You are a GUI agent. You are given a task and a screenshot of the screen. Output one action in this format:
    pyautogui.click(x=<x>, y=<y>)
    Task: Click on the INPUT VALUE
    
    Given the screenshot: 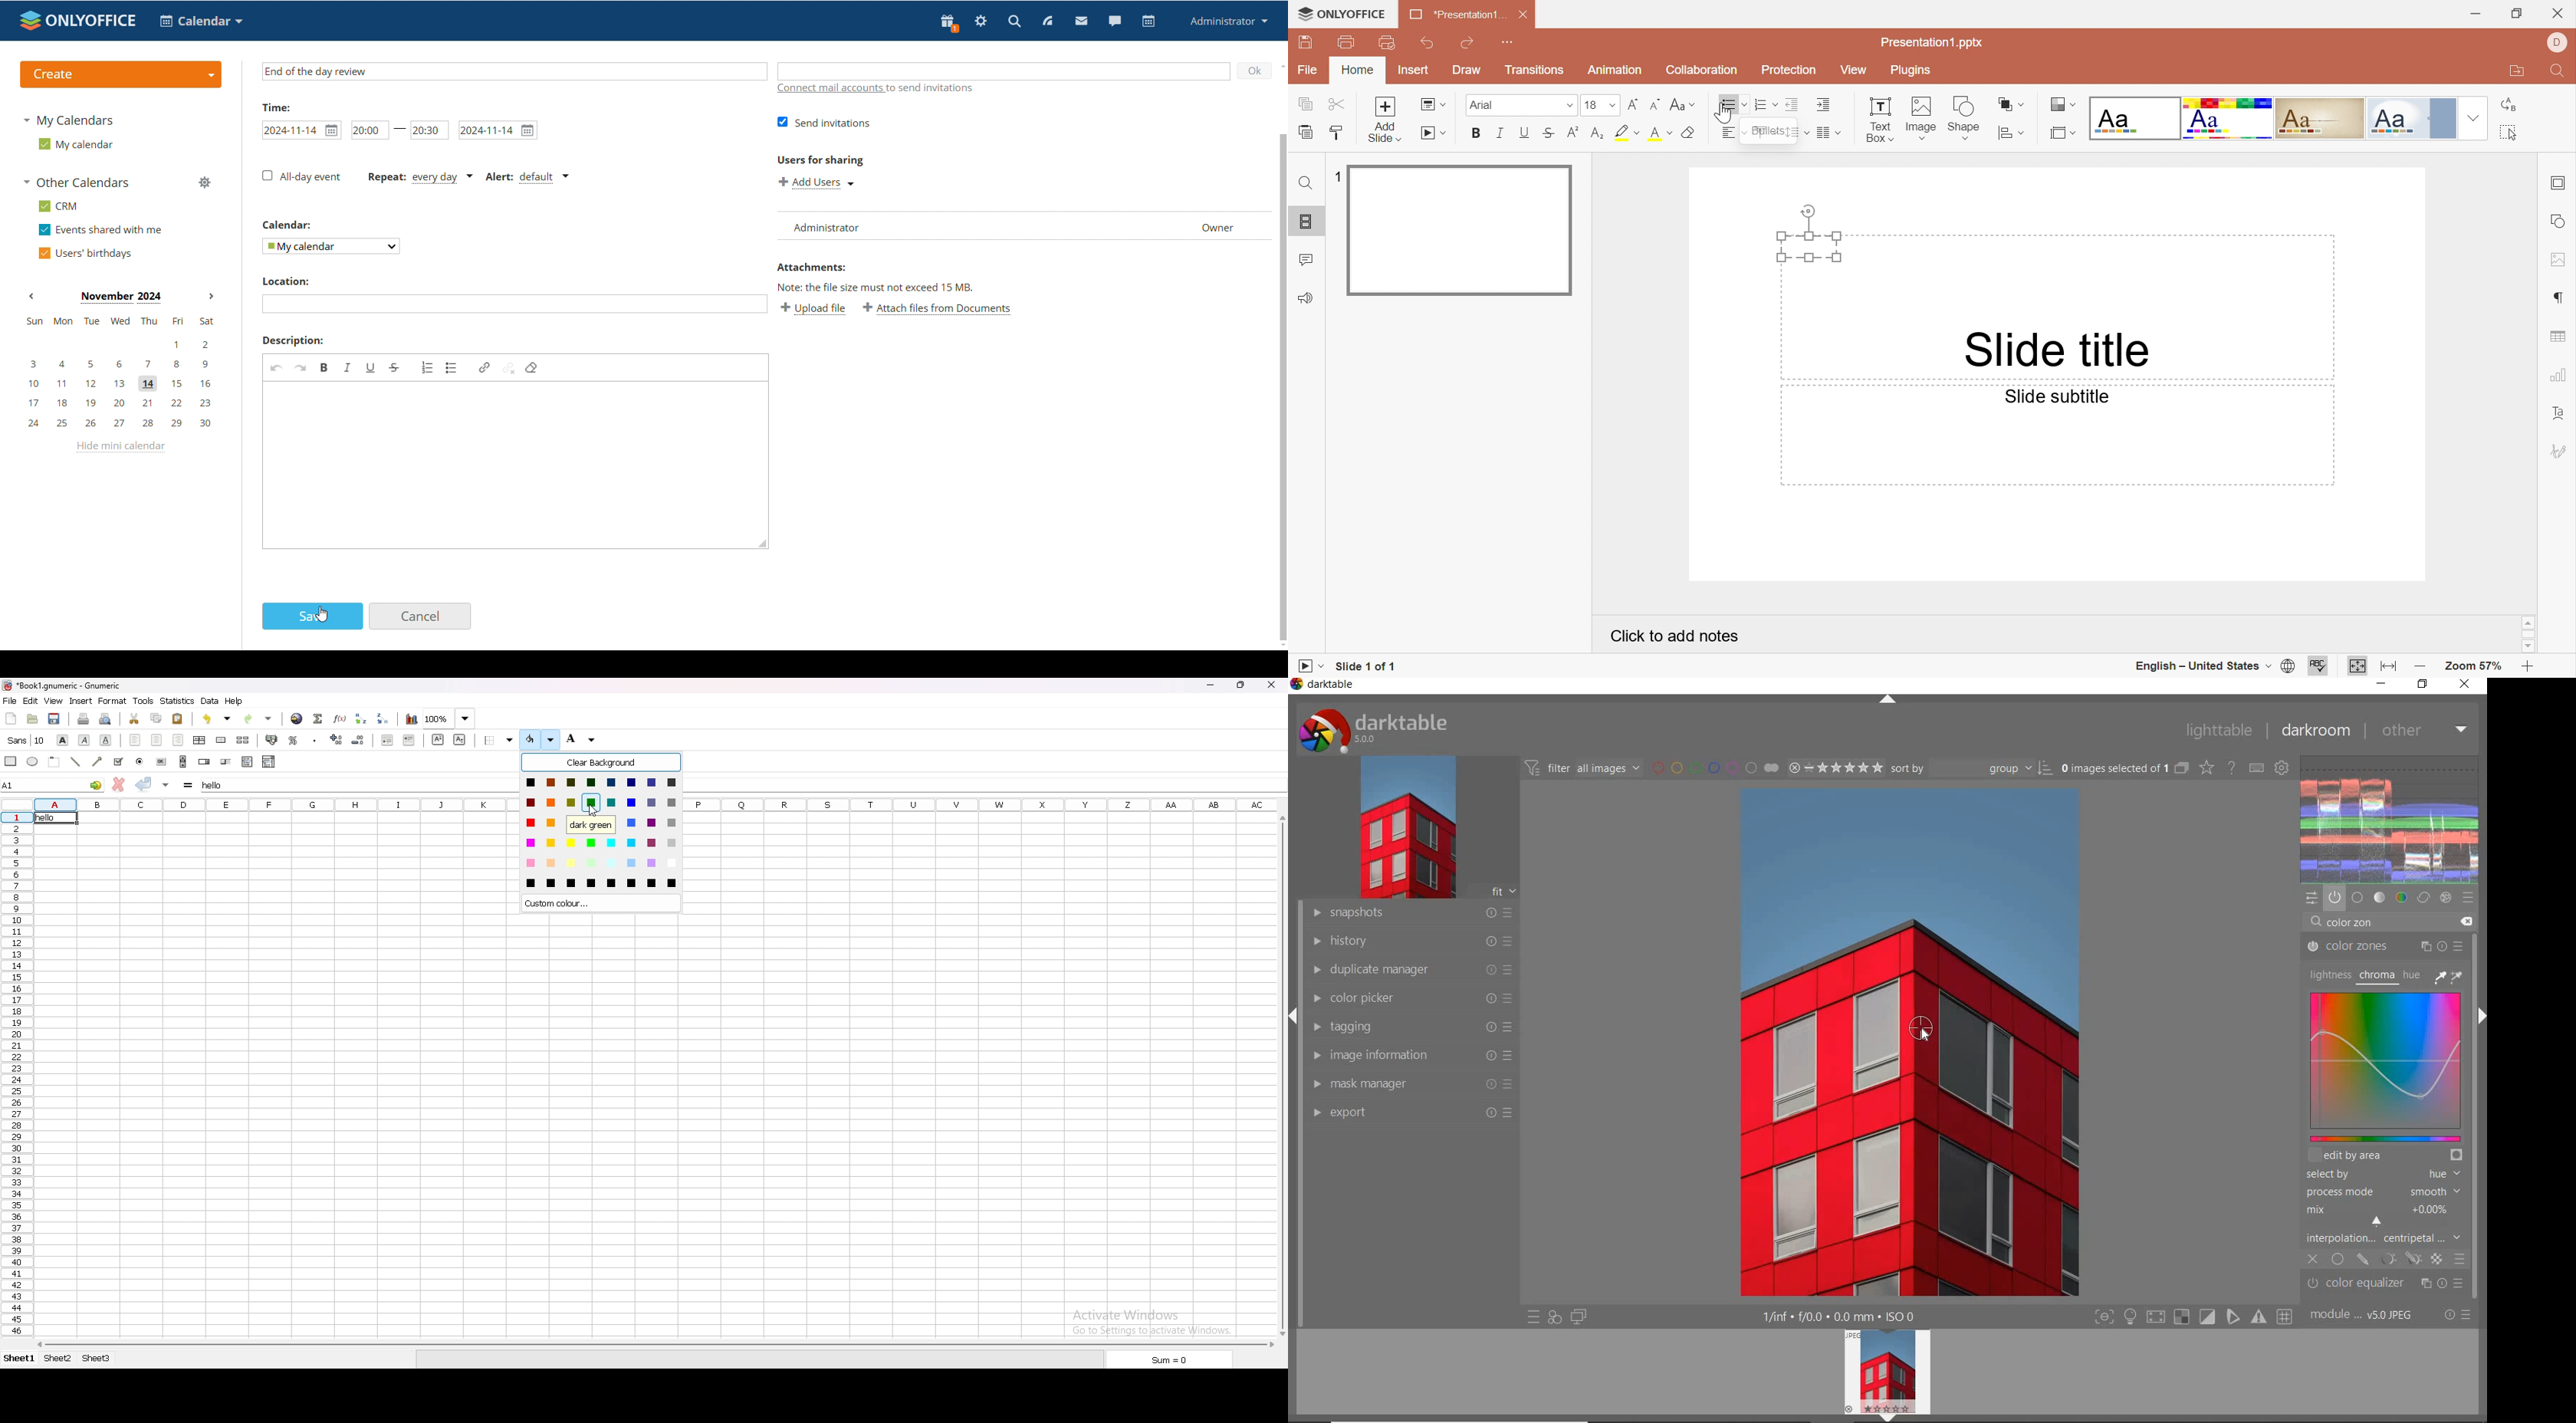 What is the action you would take?
    pyautogui.click(x=2343, y=924)
    